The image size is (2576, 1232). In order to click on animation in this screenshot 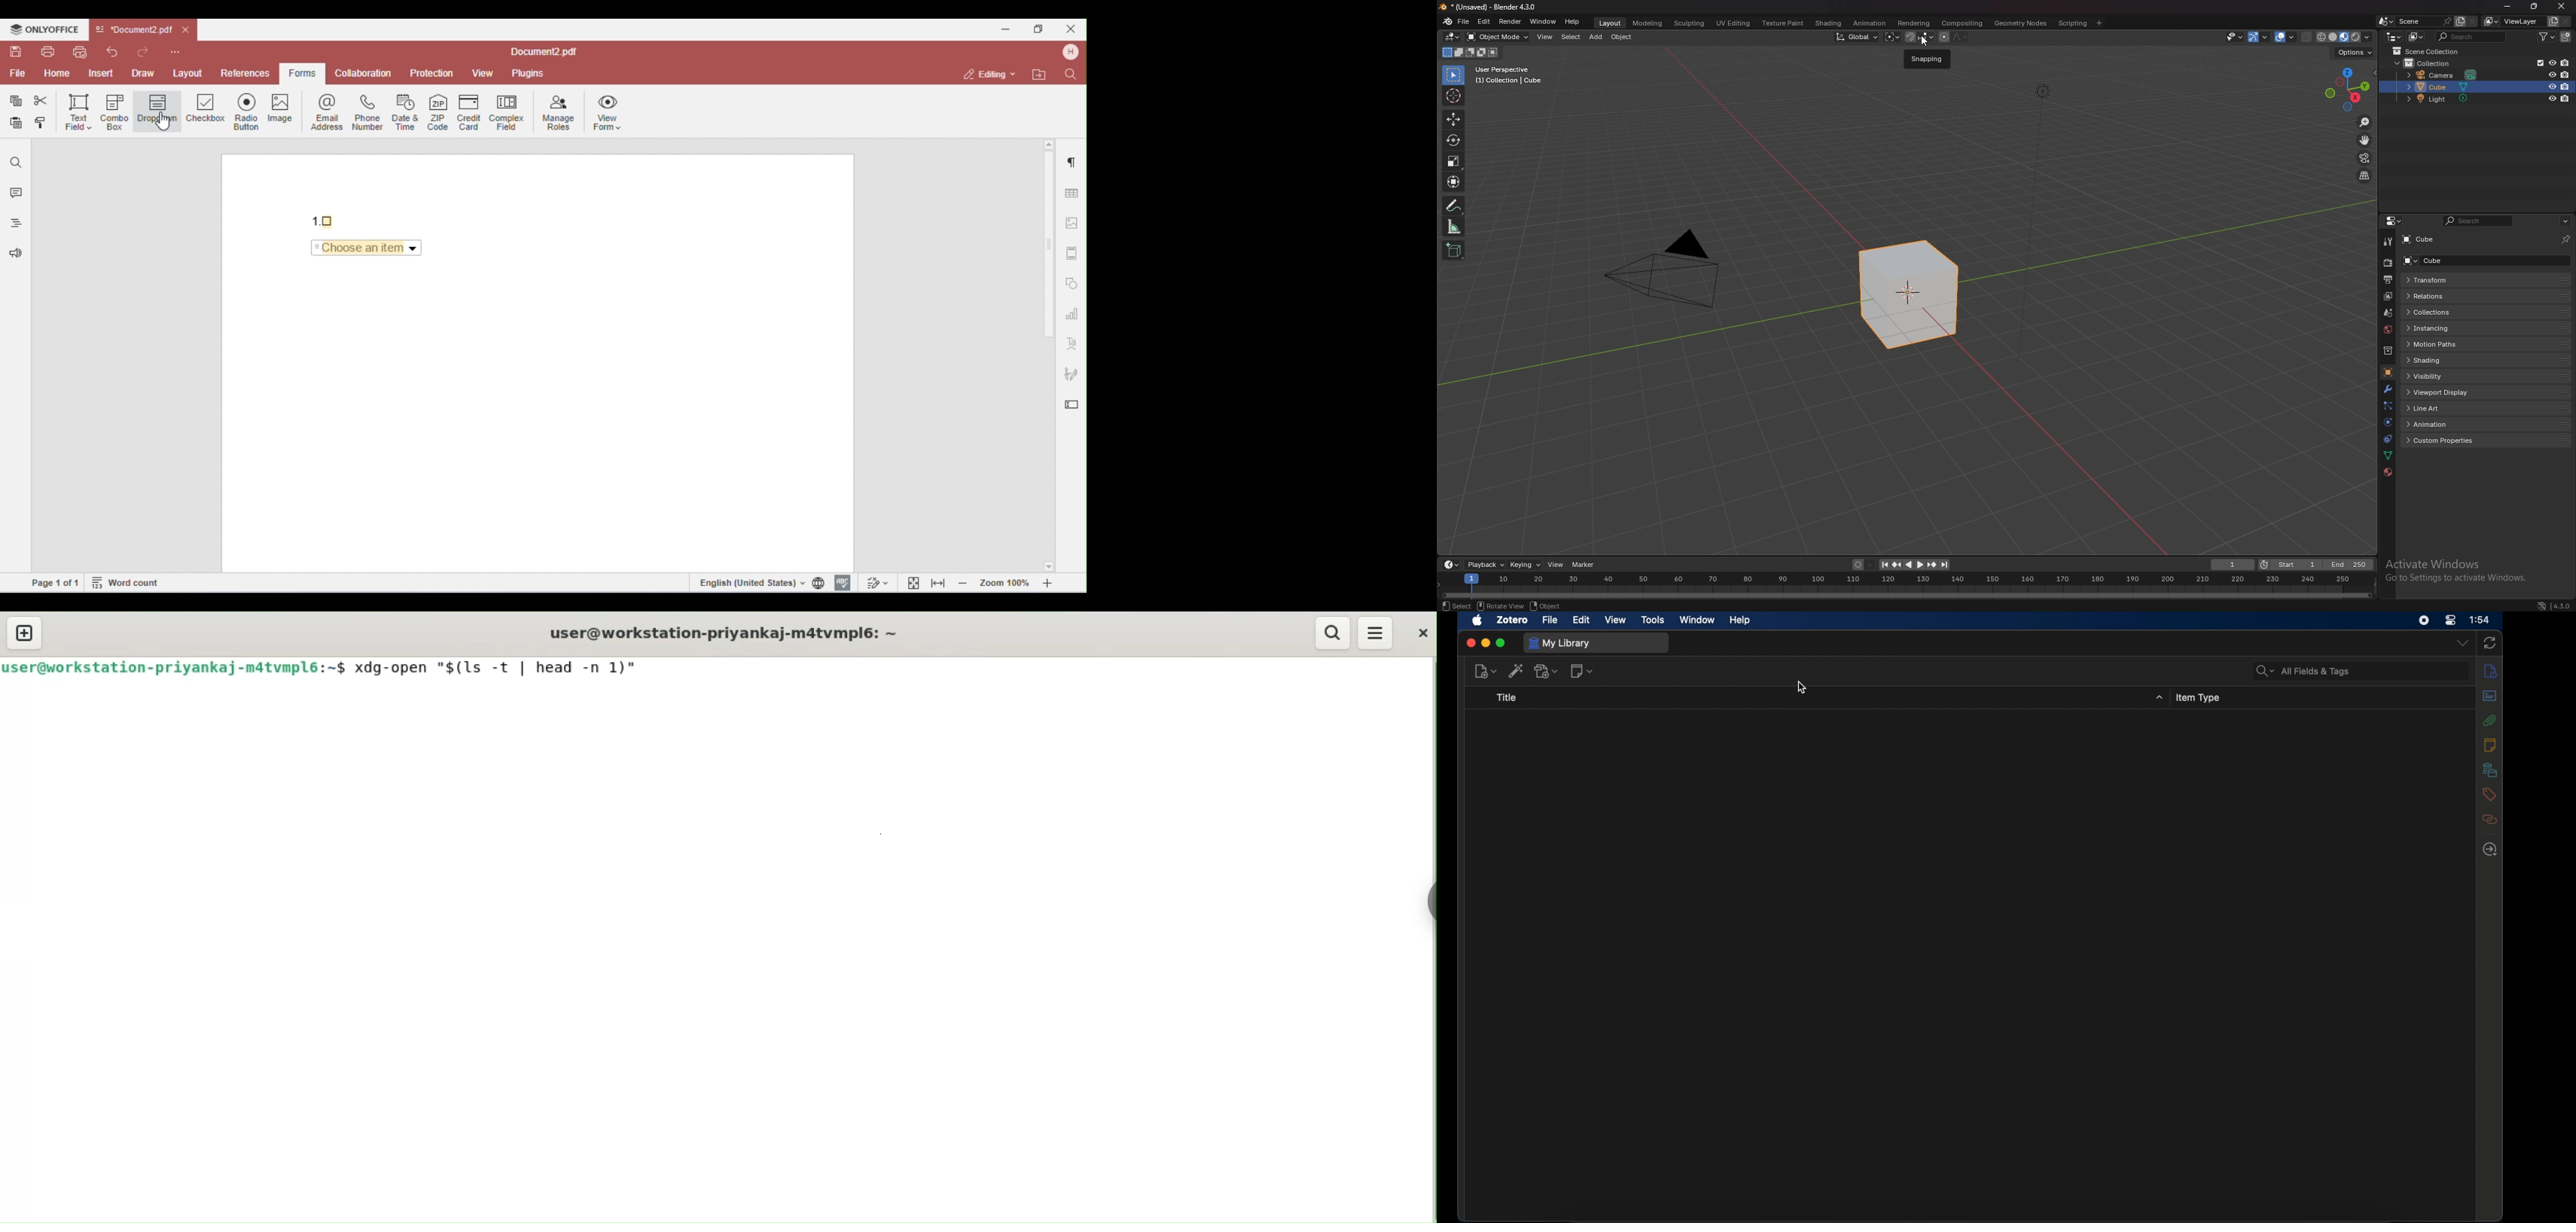, I will do `click(2445, 424)`.